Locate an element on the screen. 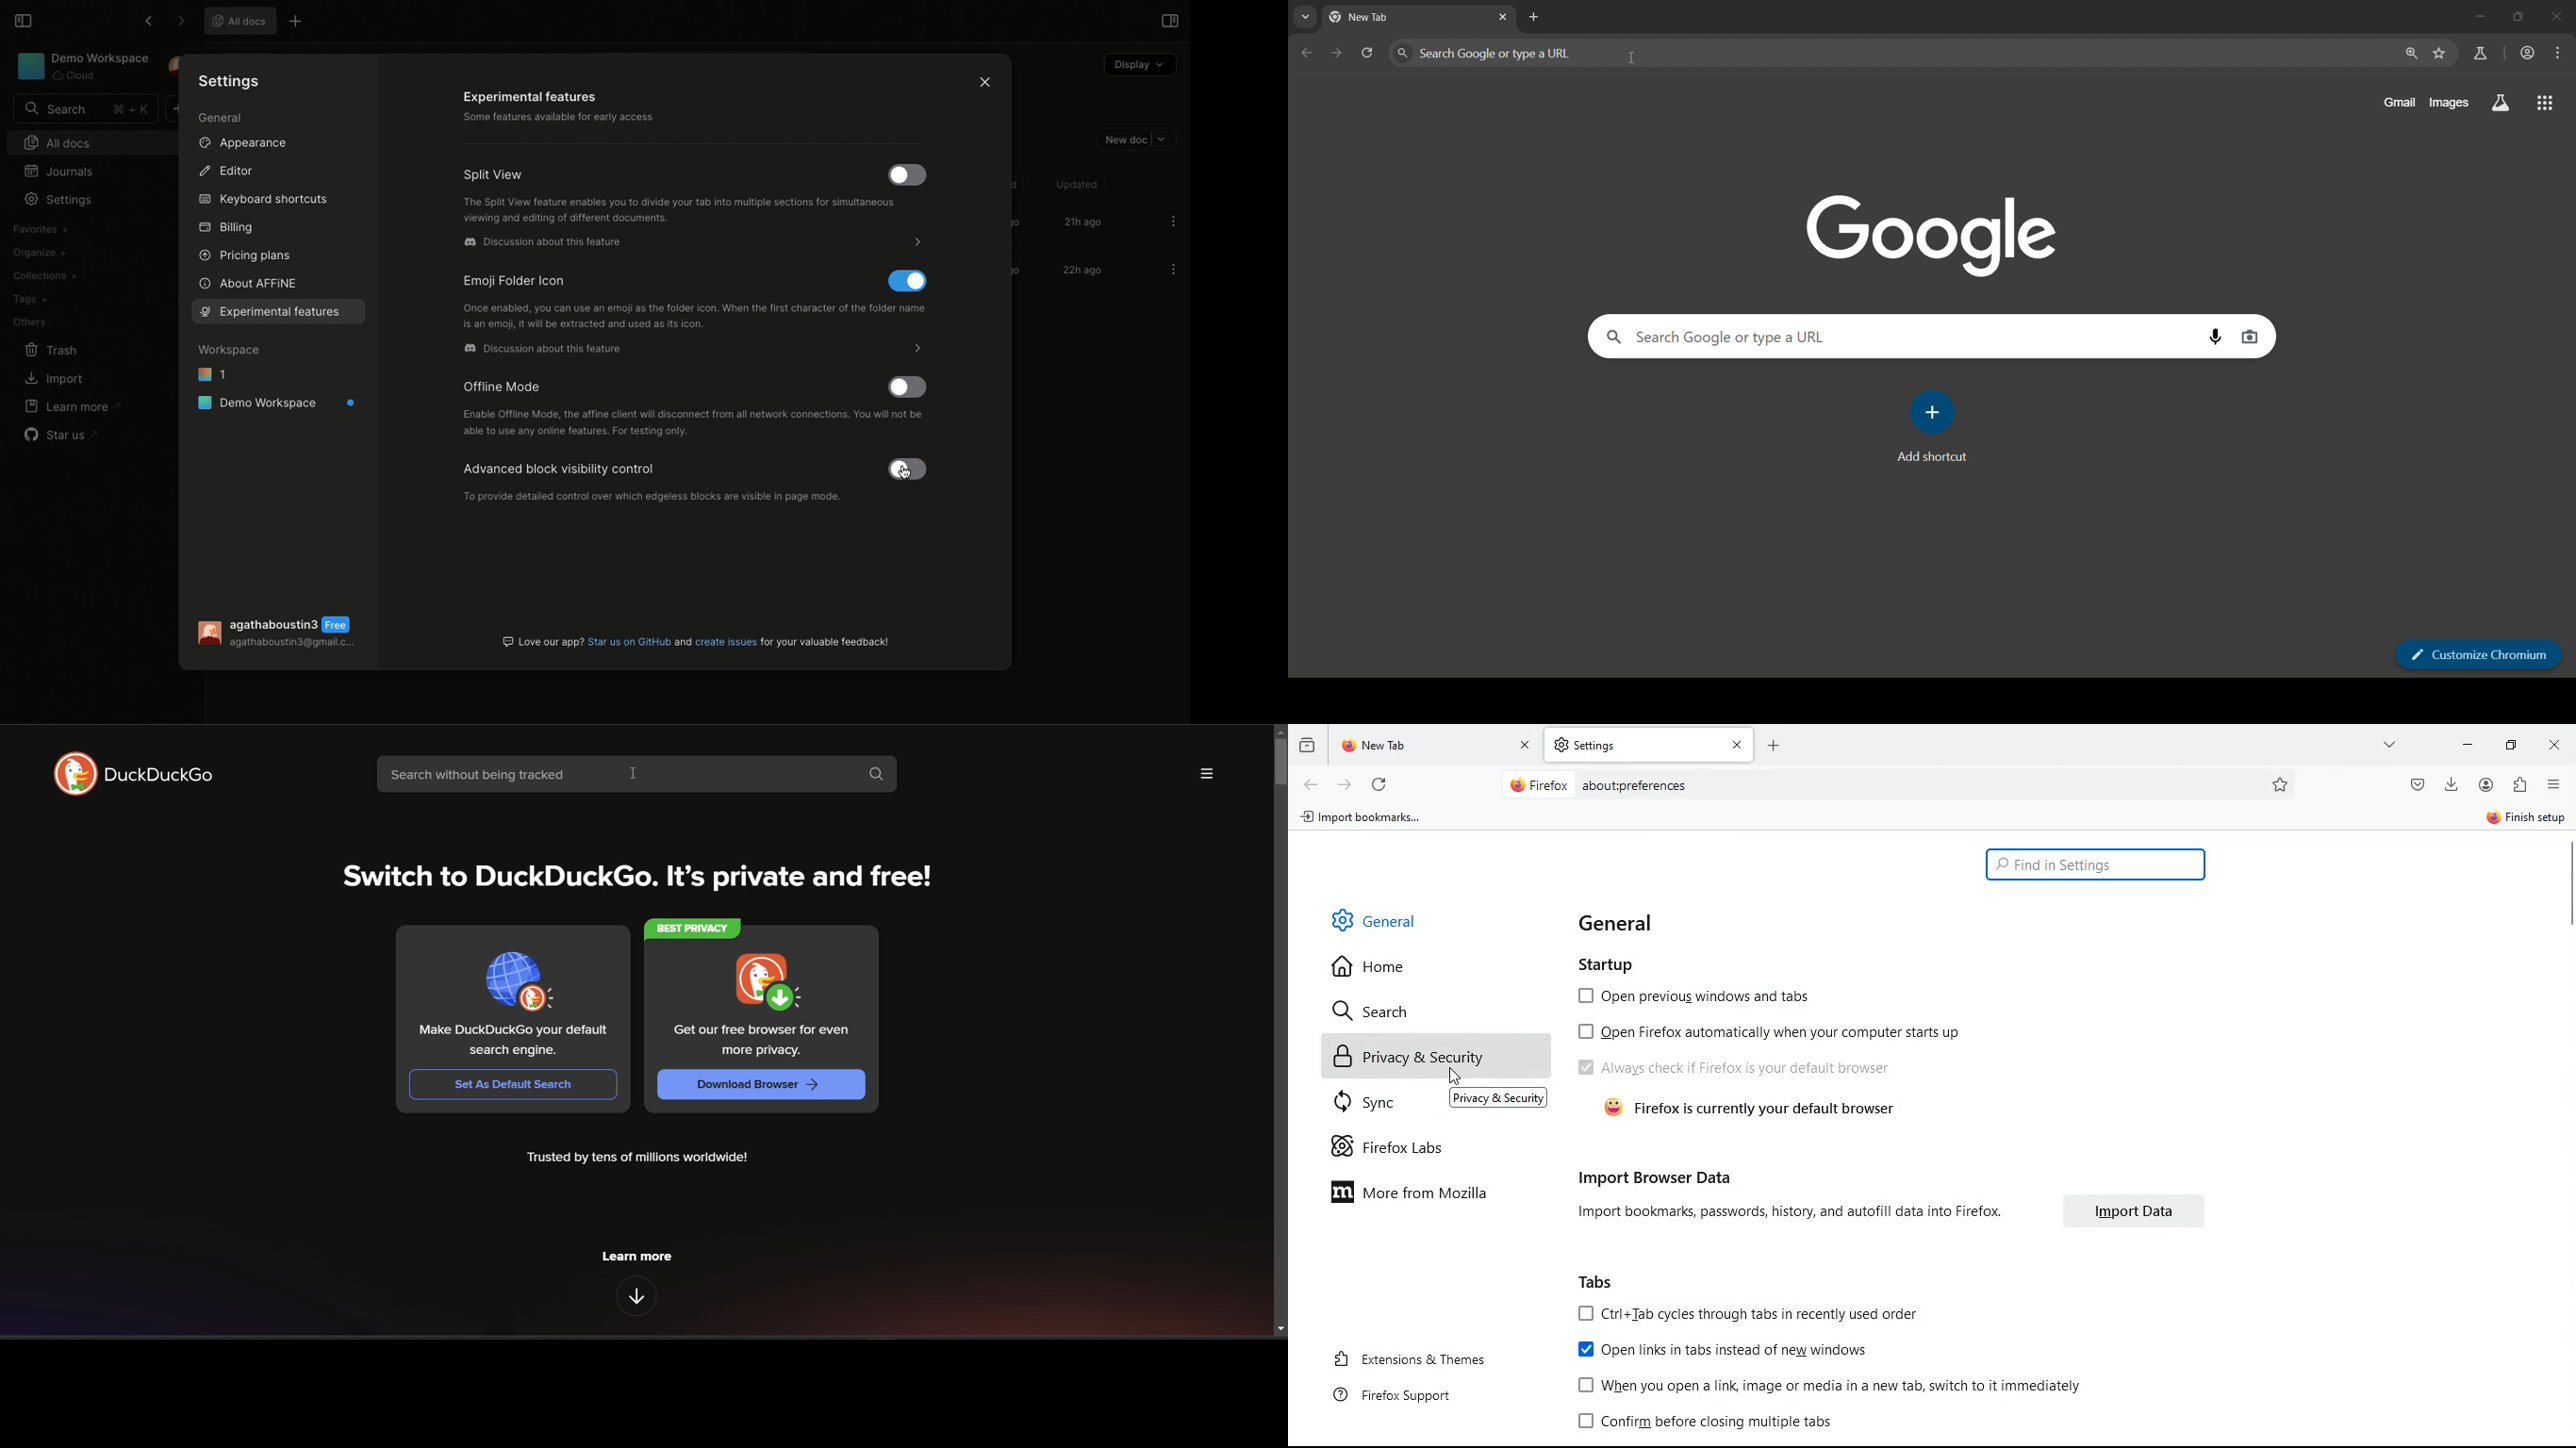 Image resolution: width=2576 pixels, height=1456 pixels. Google is located at coordinates (1953, 233).